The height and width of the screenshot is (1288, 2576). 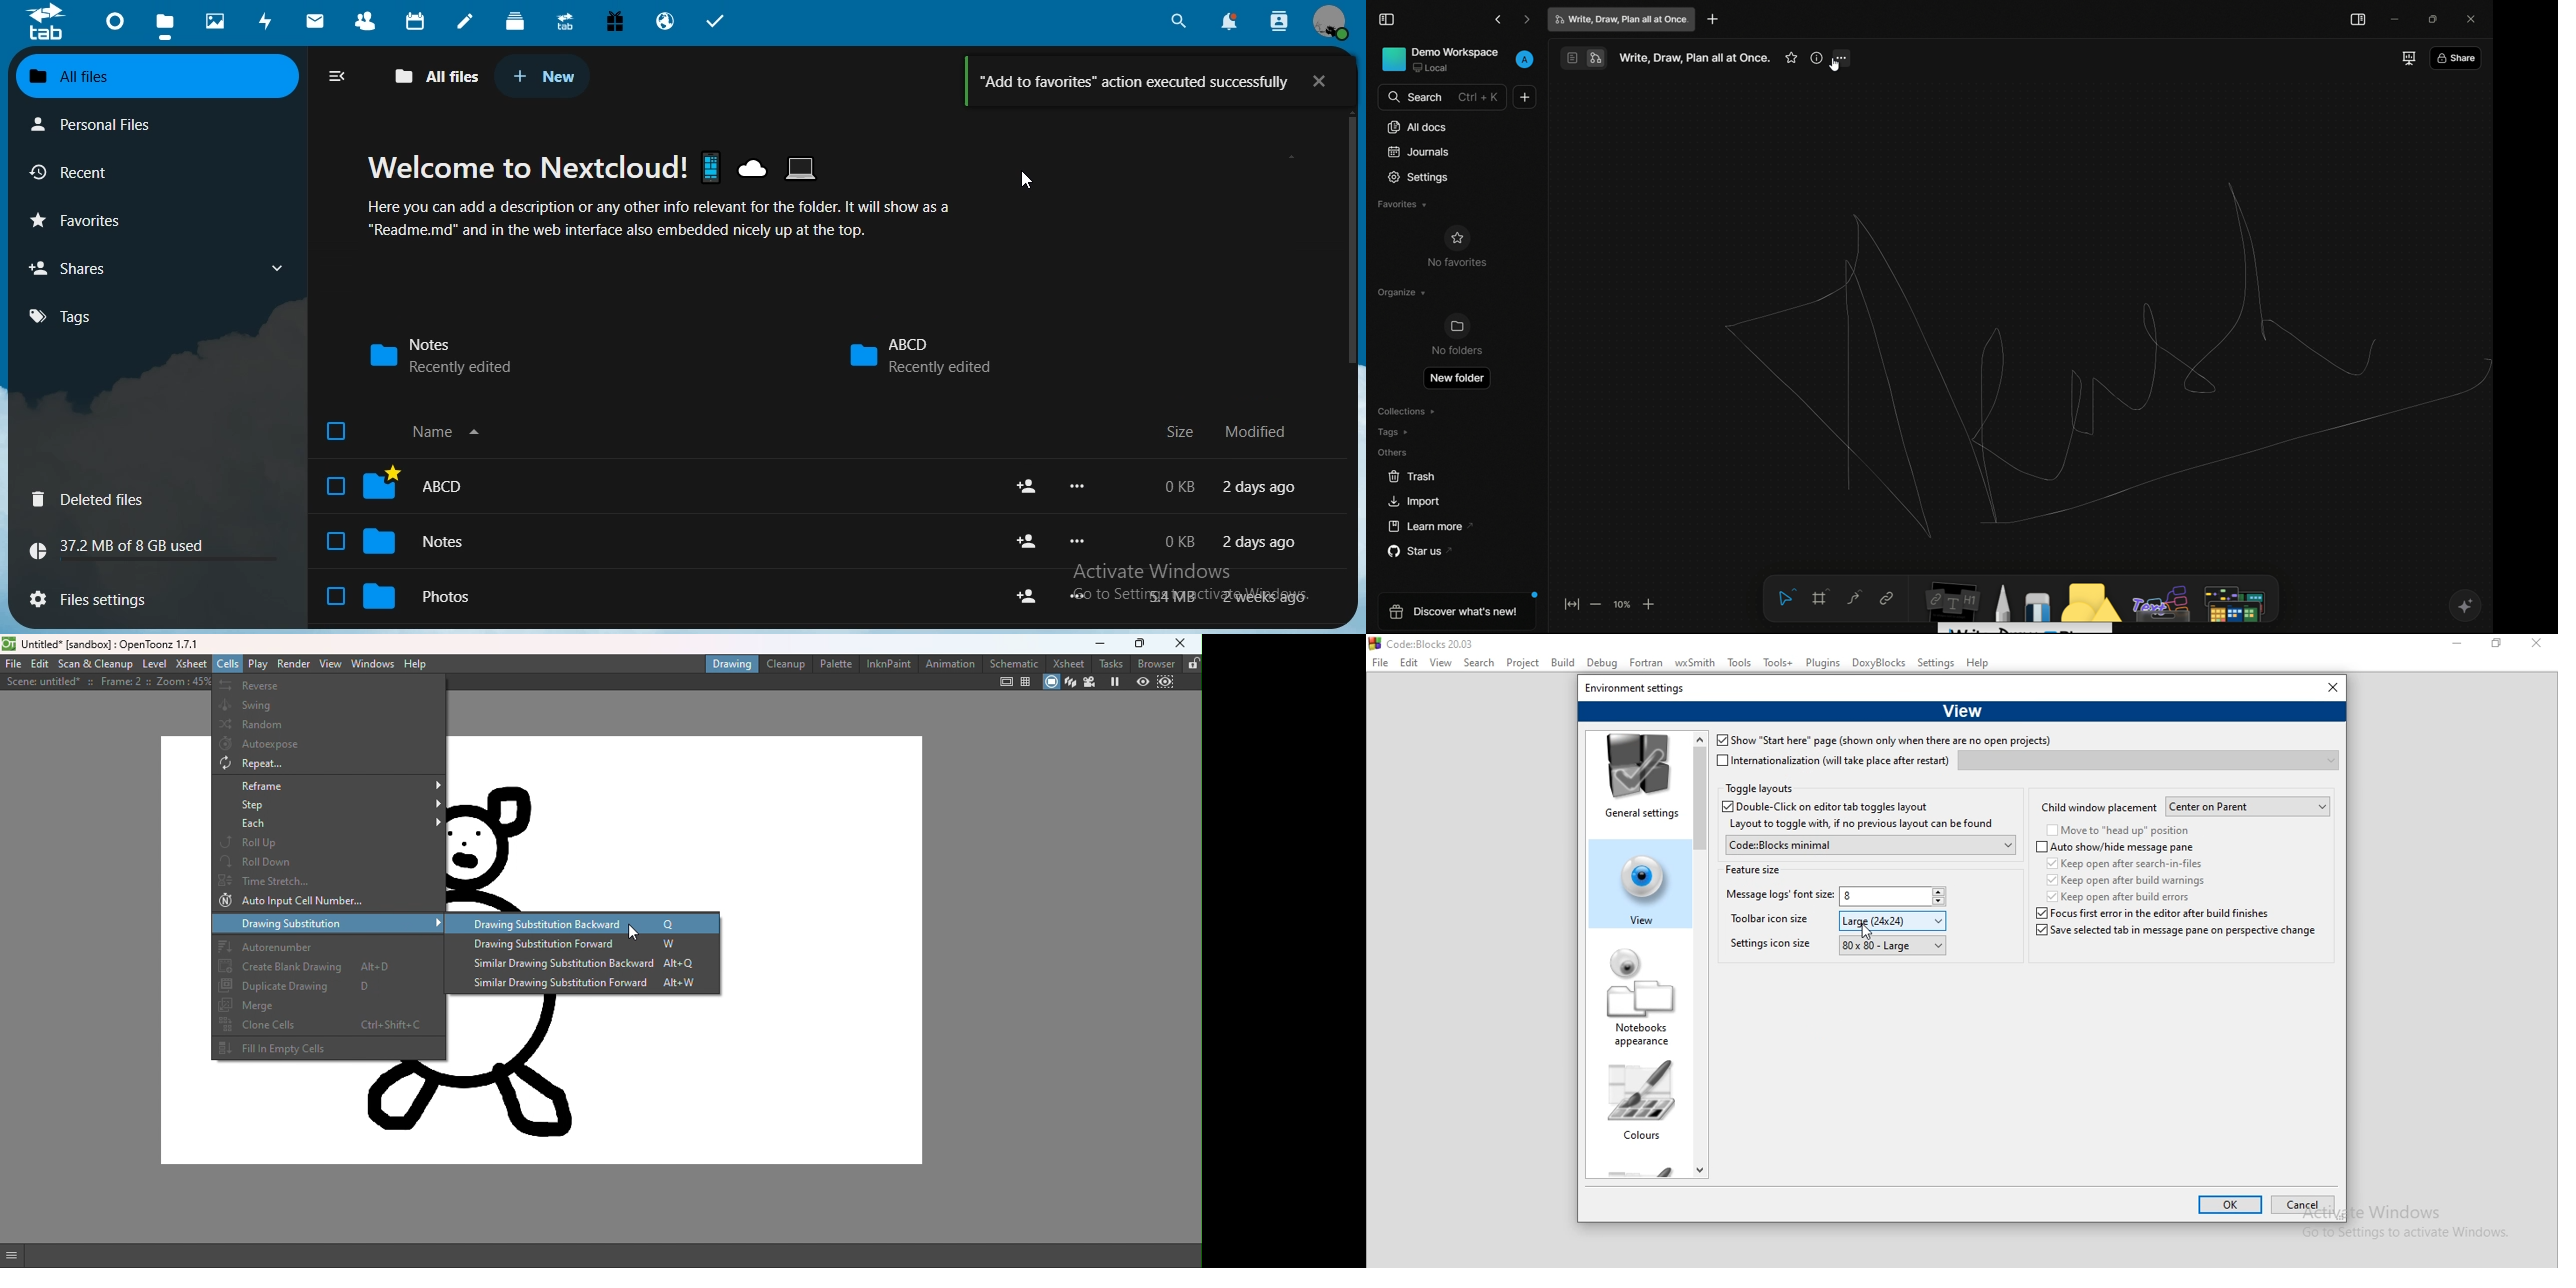 What do you see at coordinates (1635, 880) in the screenshot?
I see `highlighted` at bounding box center [1635, 880].